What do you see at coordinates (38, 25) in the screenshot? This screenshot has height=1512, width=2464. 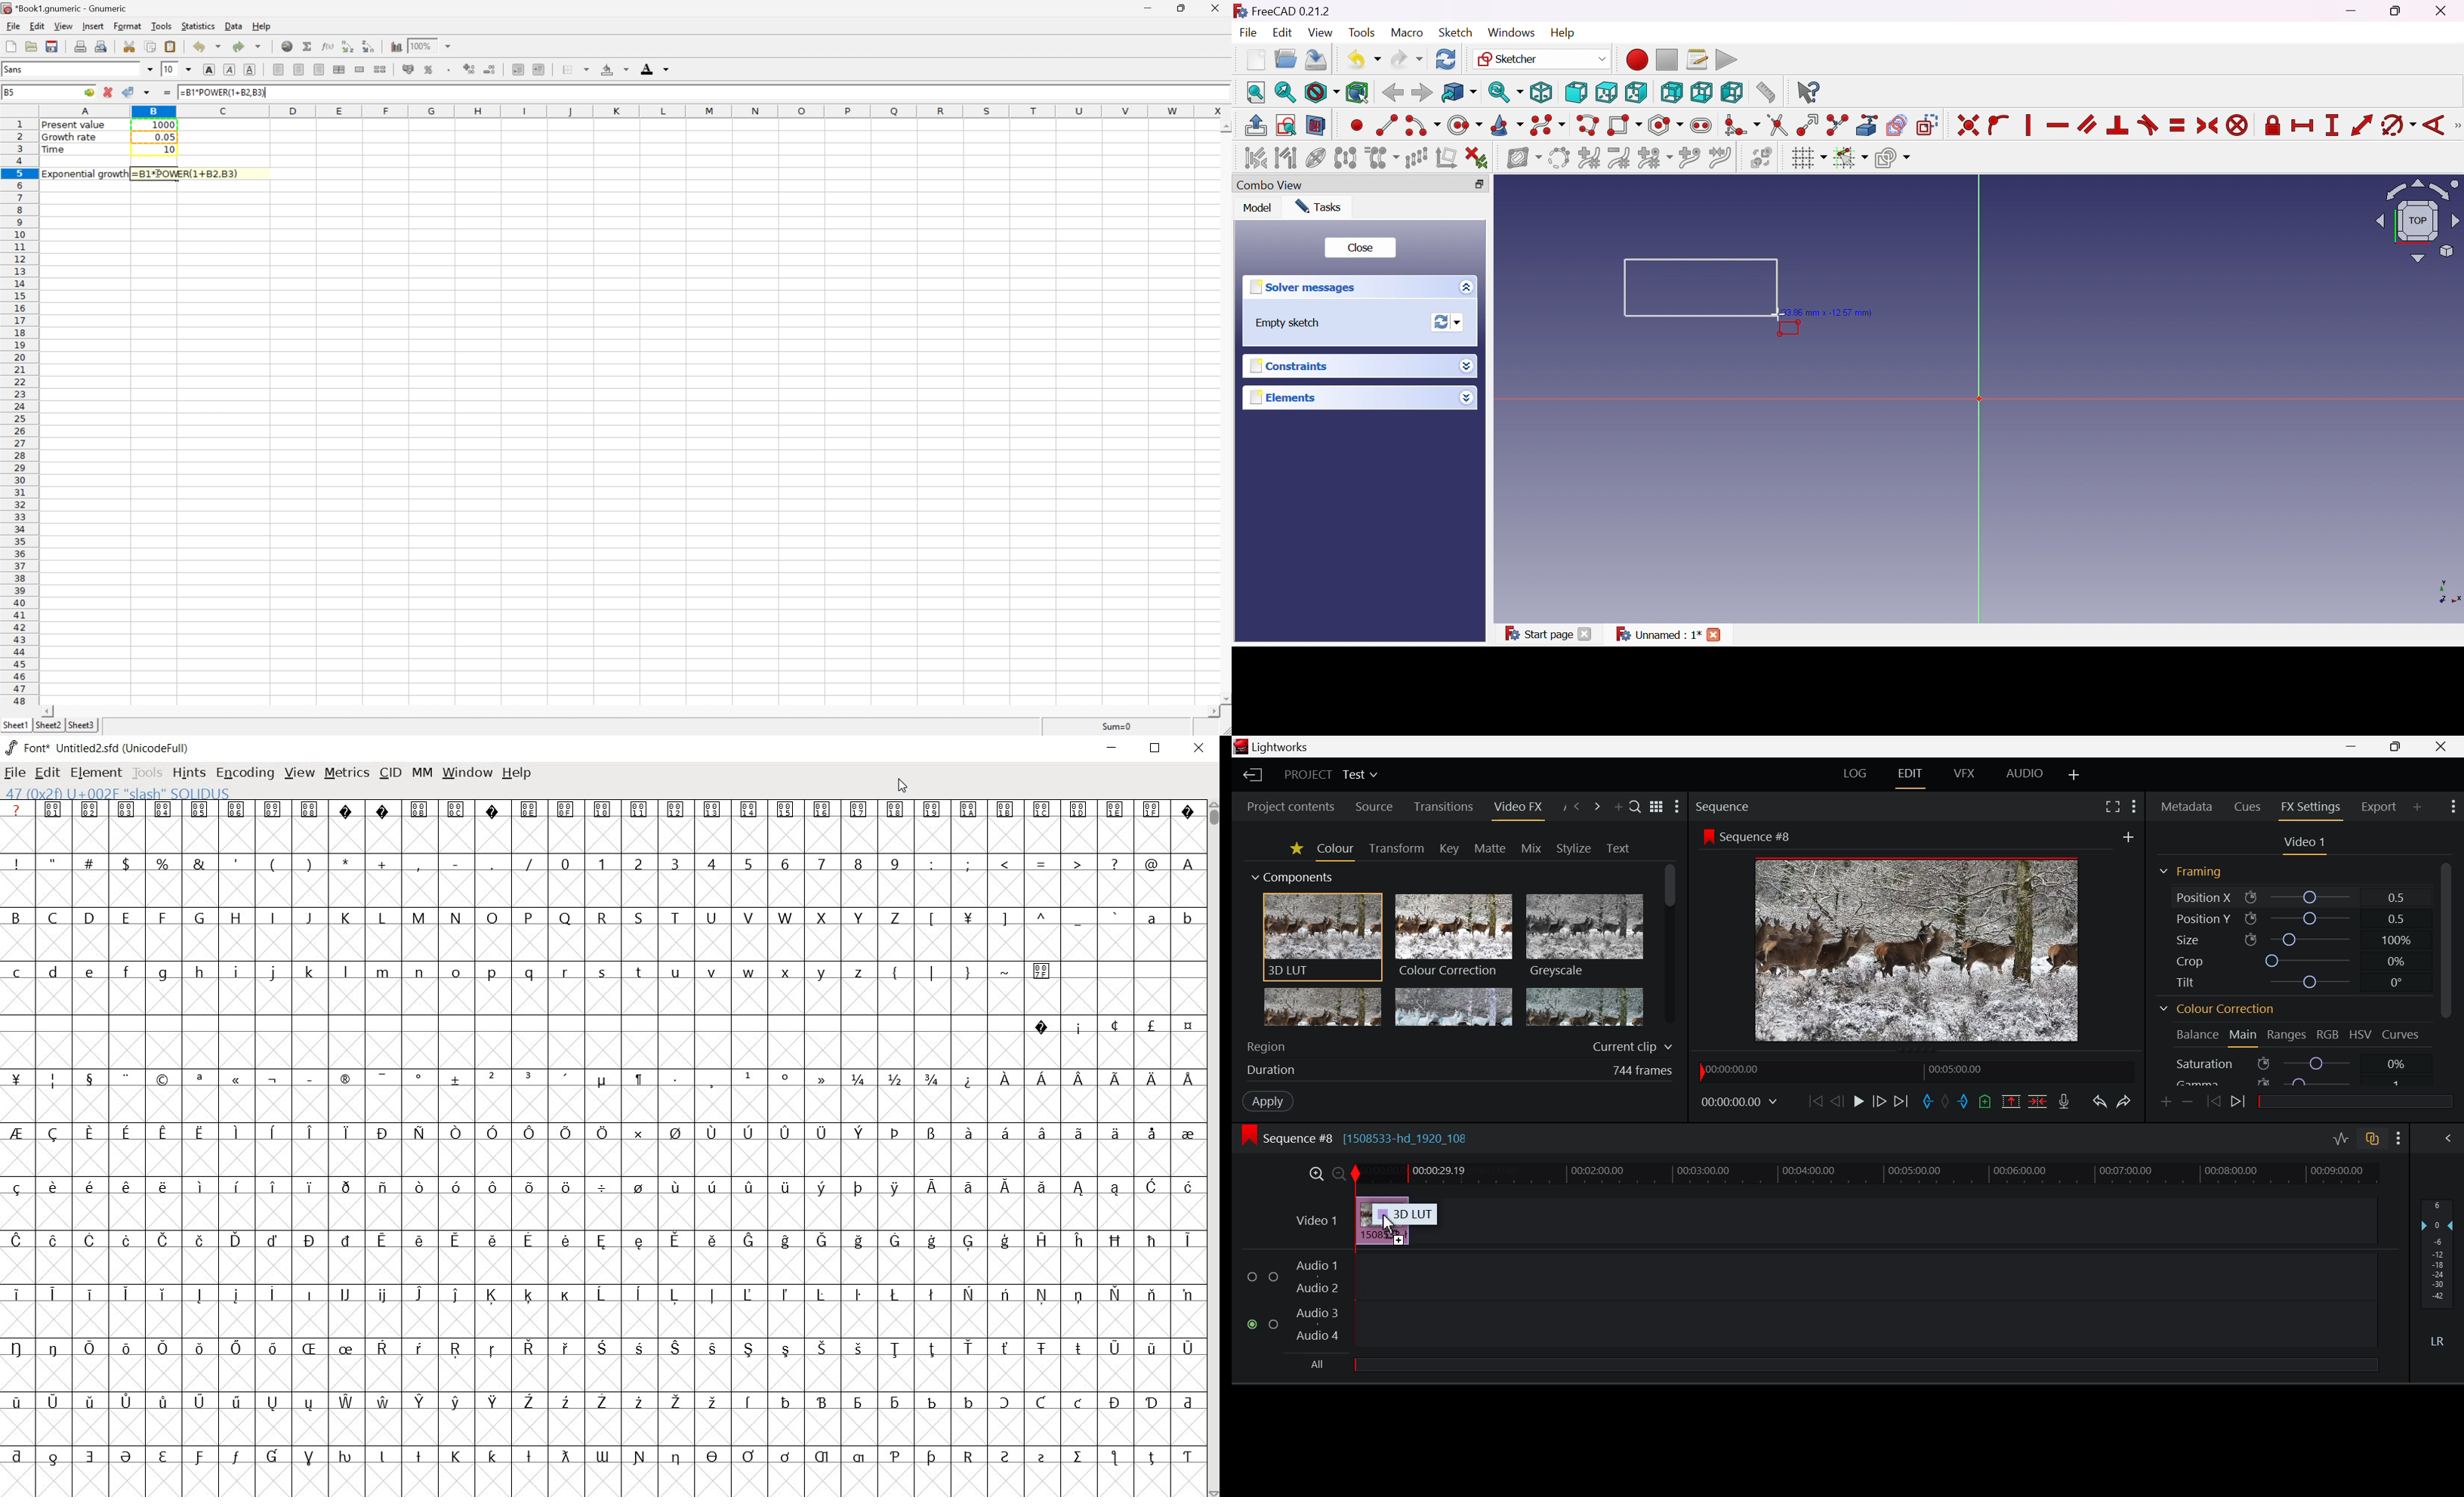 I see `Edit` at bounding box center [38, 25].